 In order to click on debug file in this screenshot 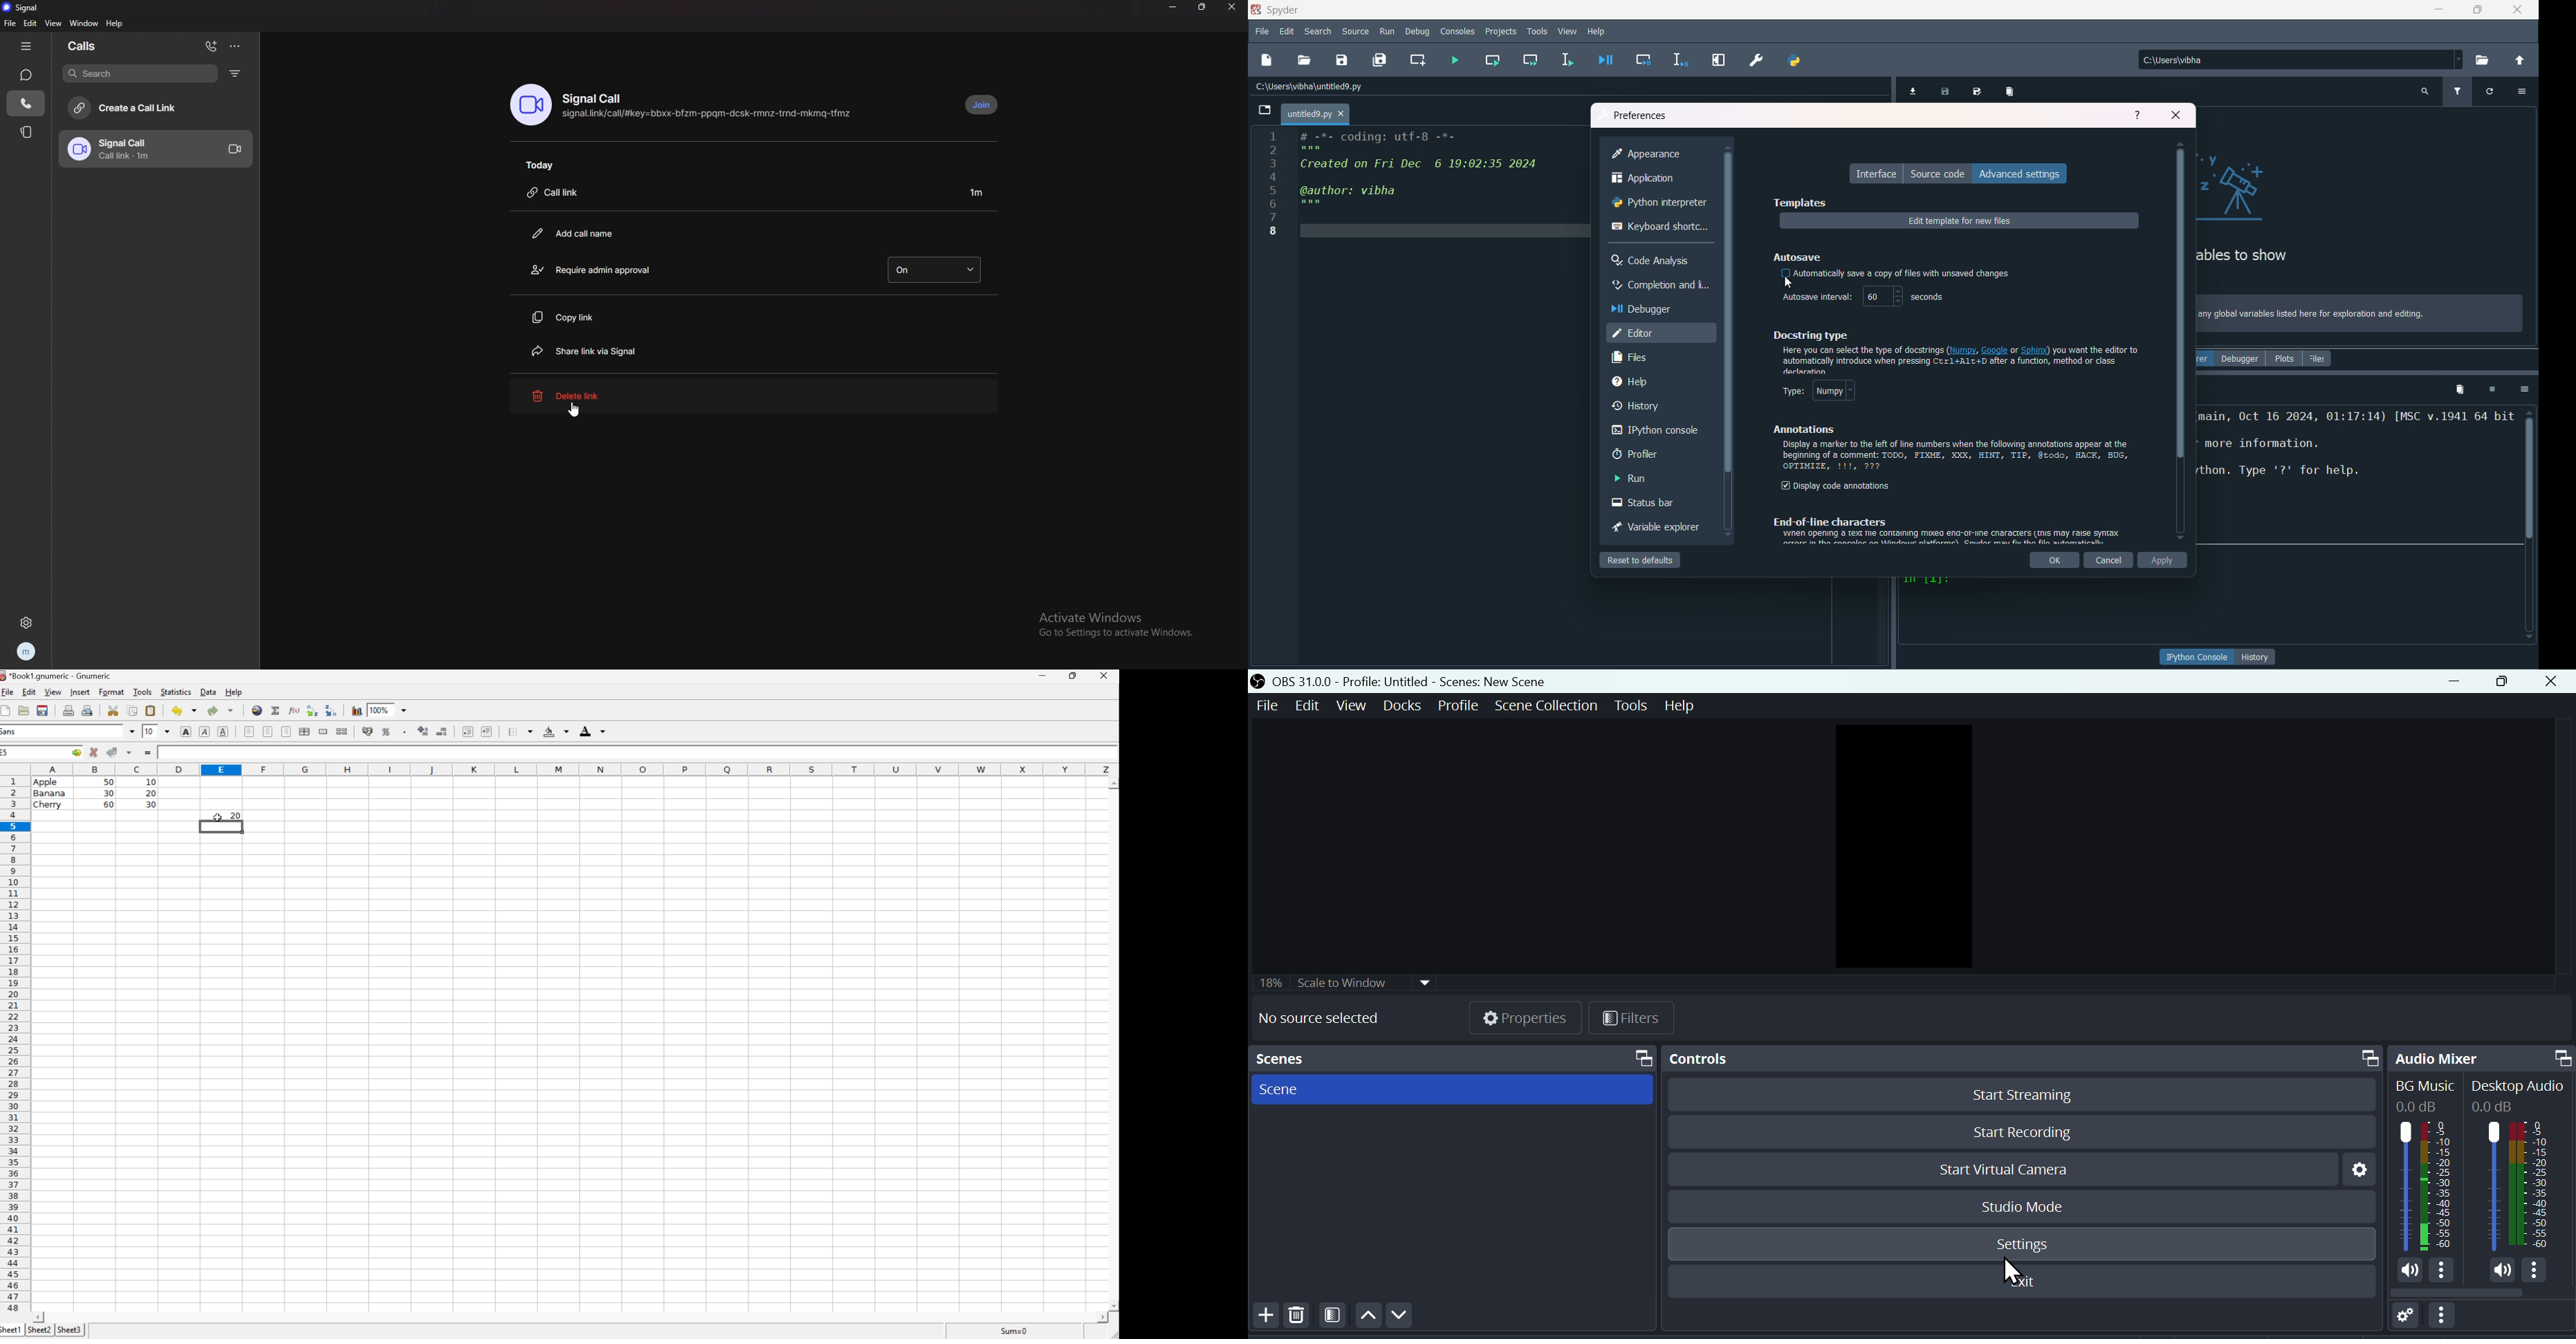, I will do `click(1602, 60)`.